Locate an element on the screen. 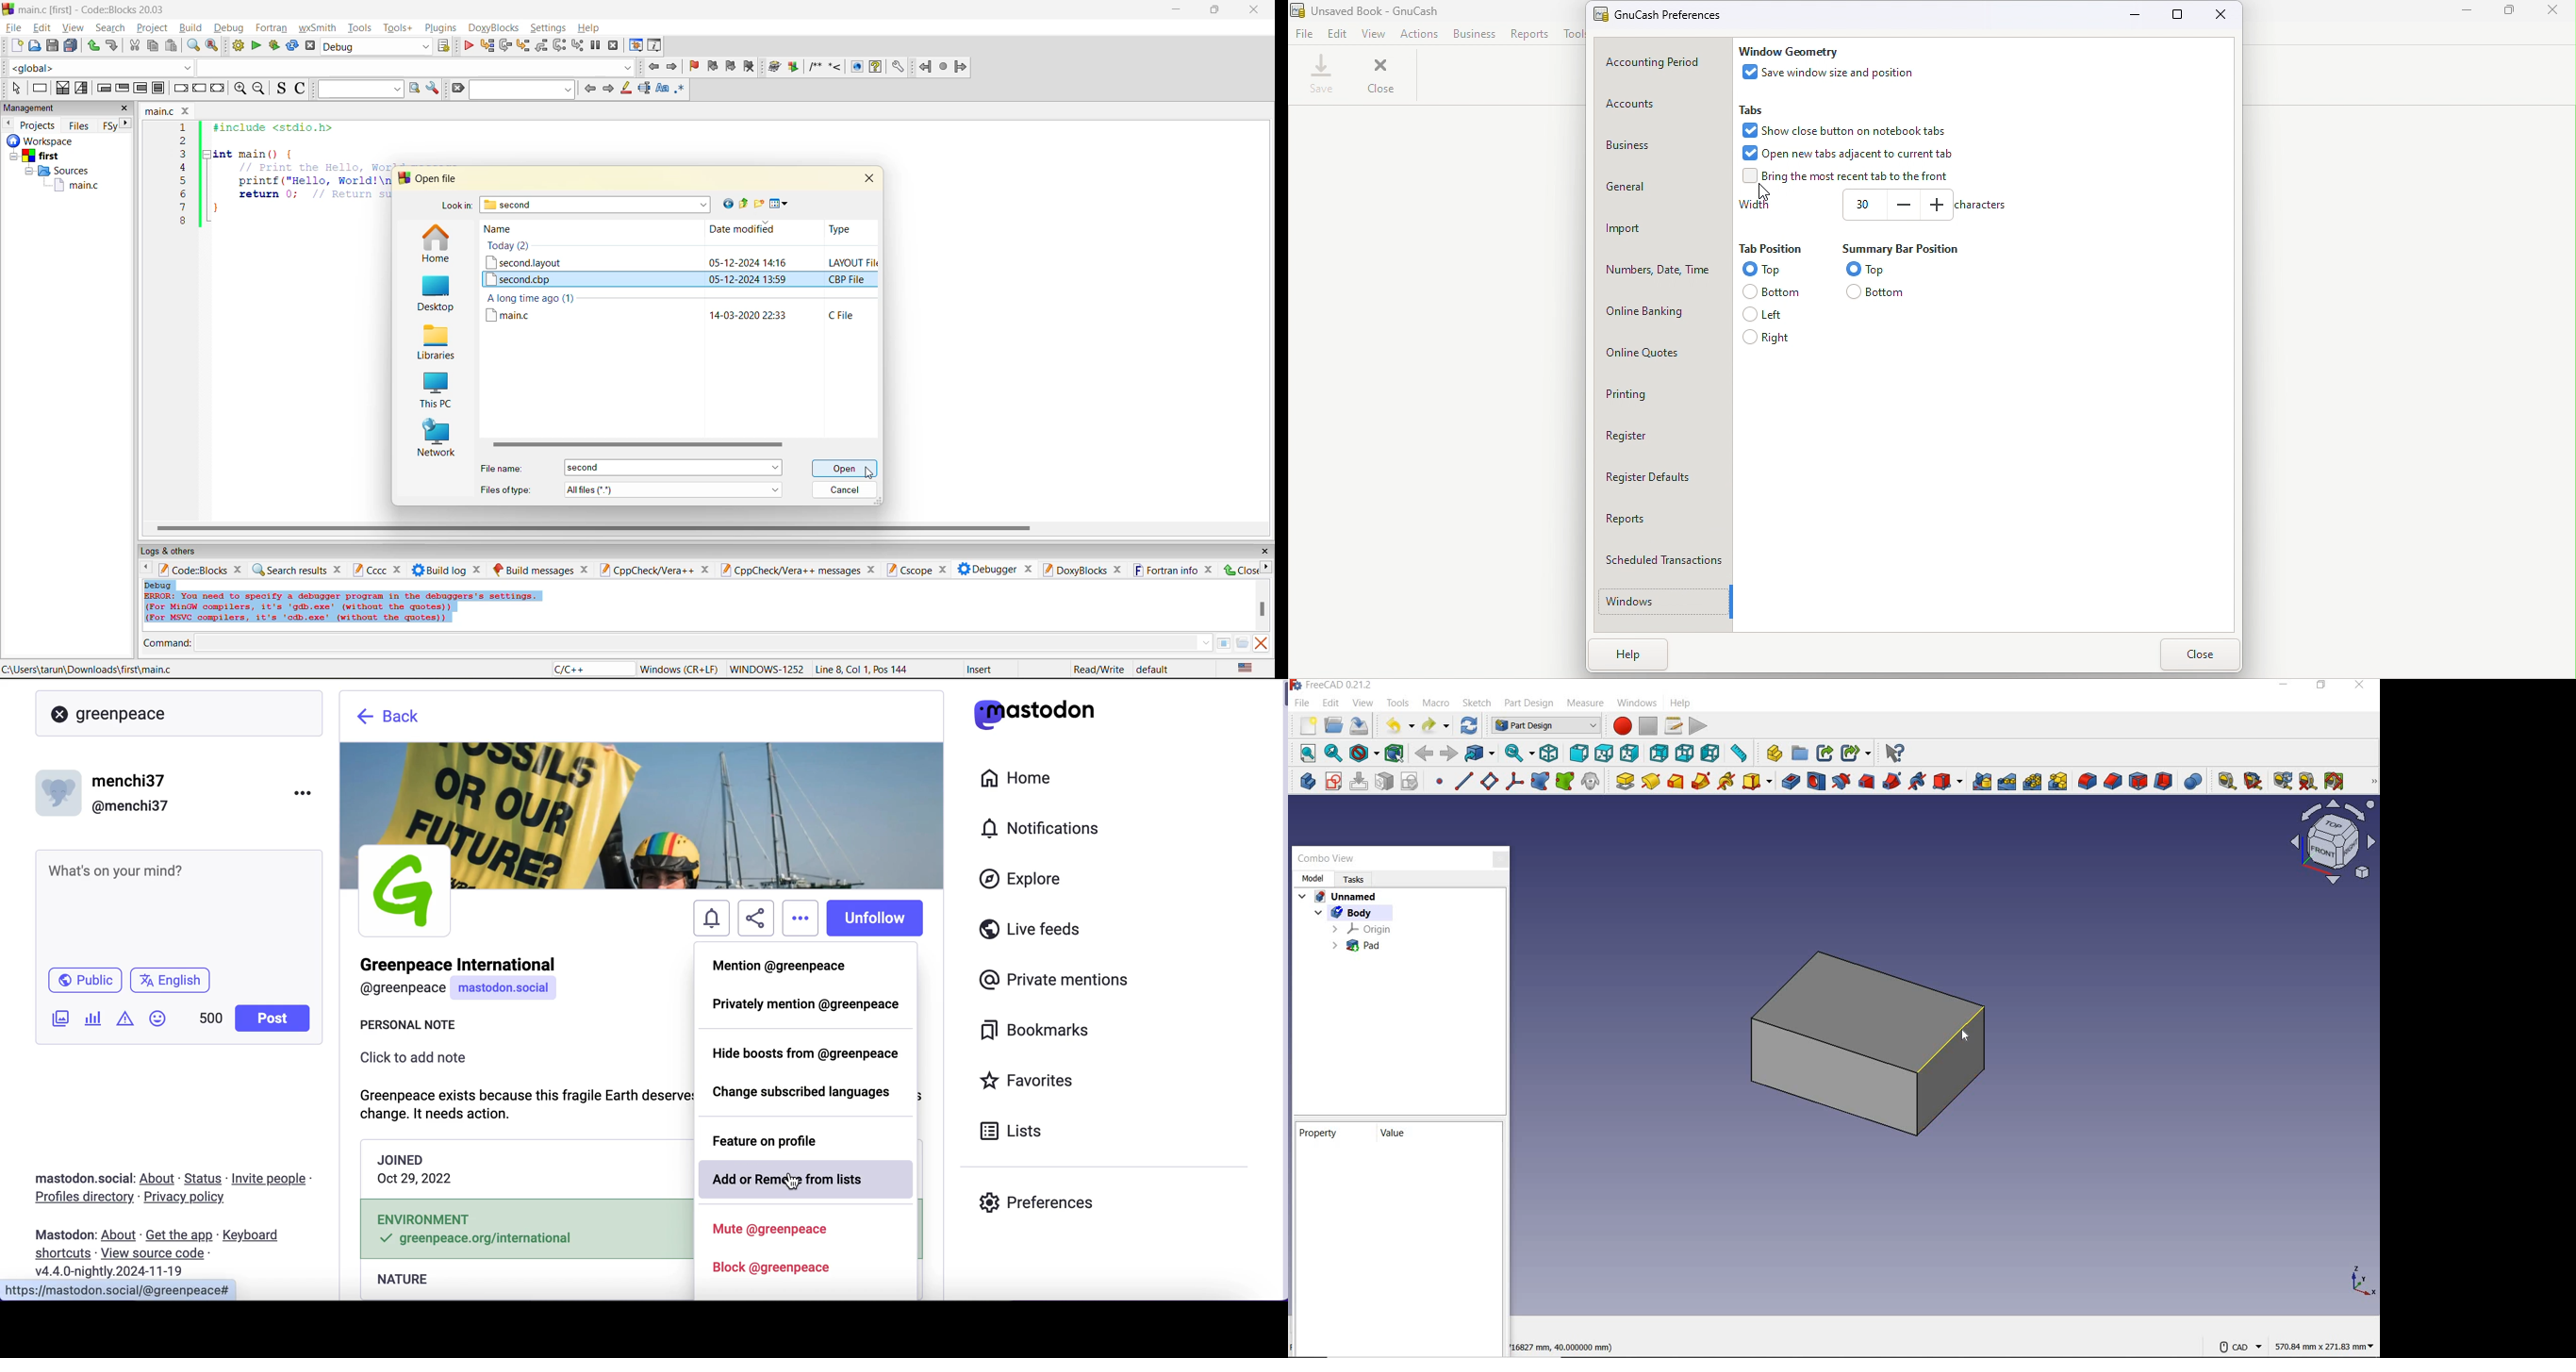  draw style is located at coordinates (1363, 754).